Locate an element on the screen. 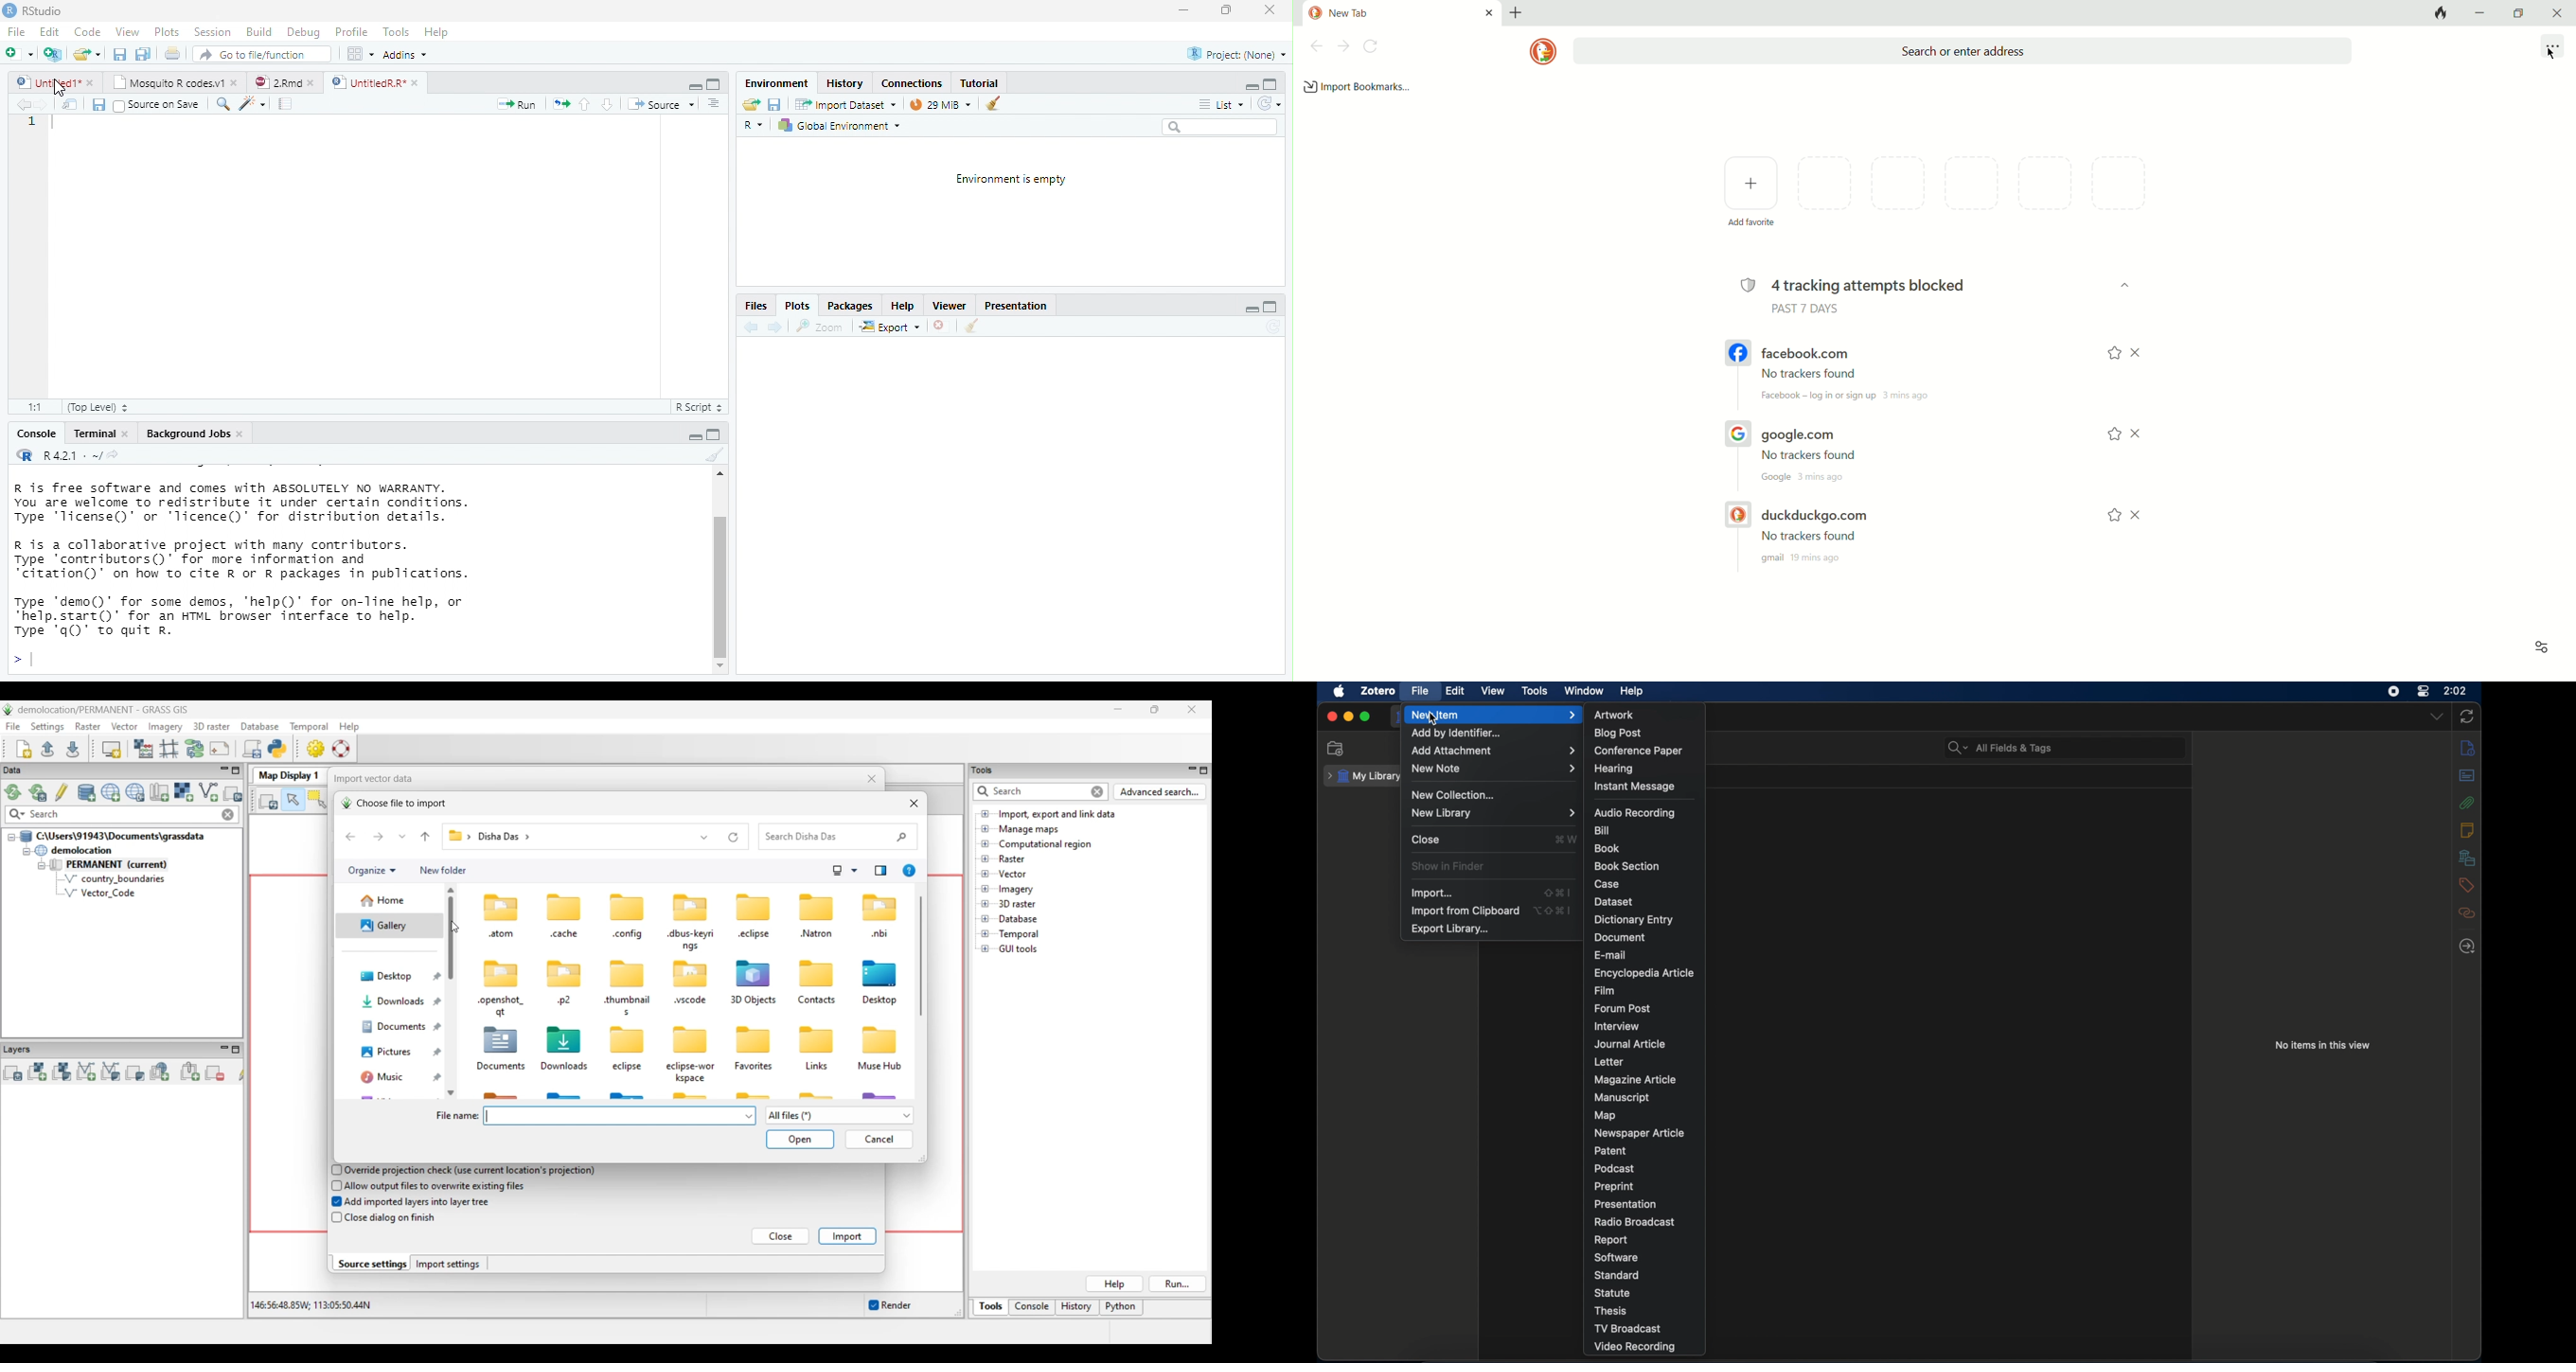 Image resolution: width=2576 pixels, height=1372 pixels. book section is located at coordinates (1629, 866).